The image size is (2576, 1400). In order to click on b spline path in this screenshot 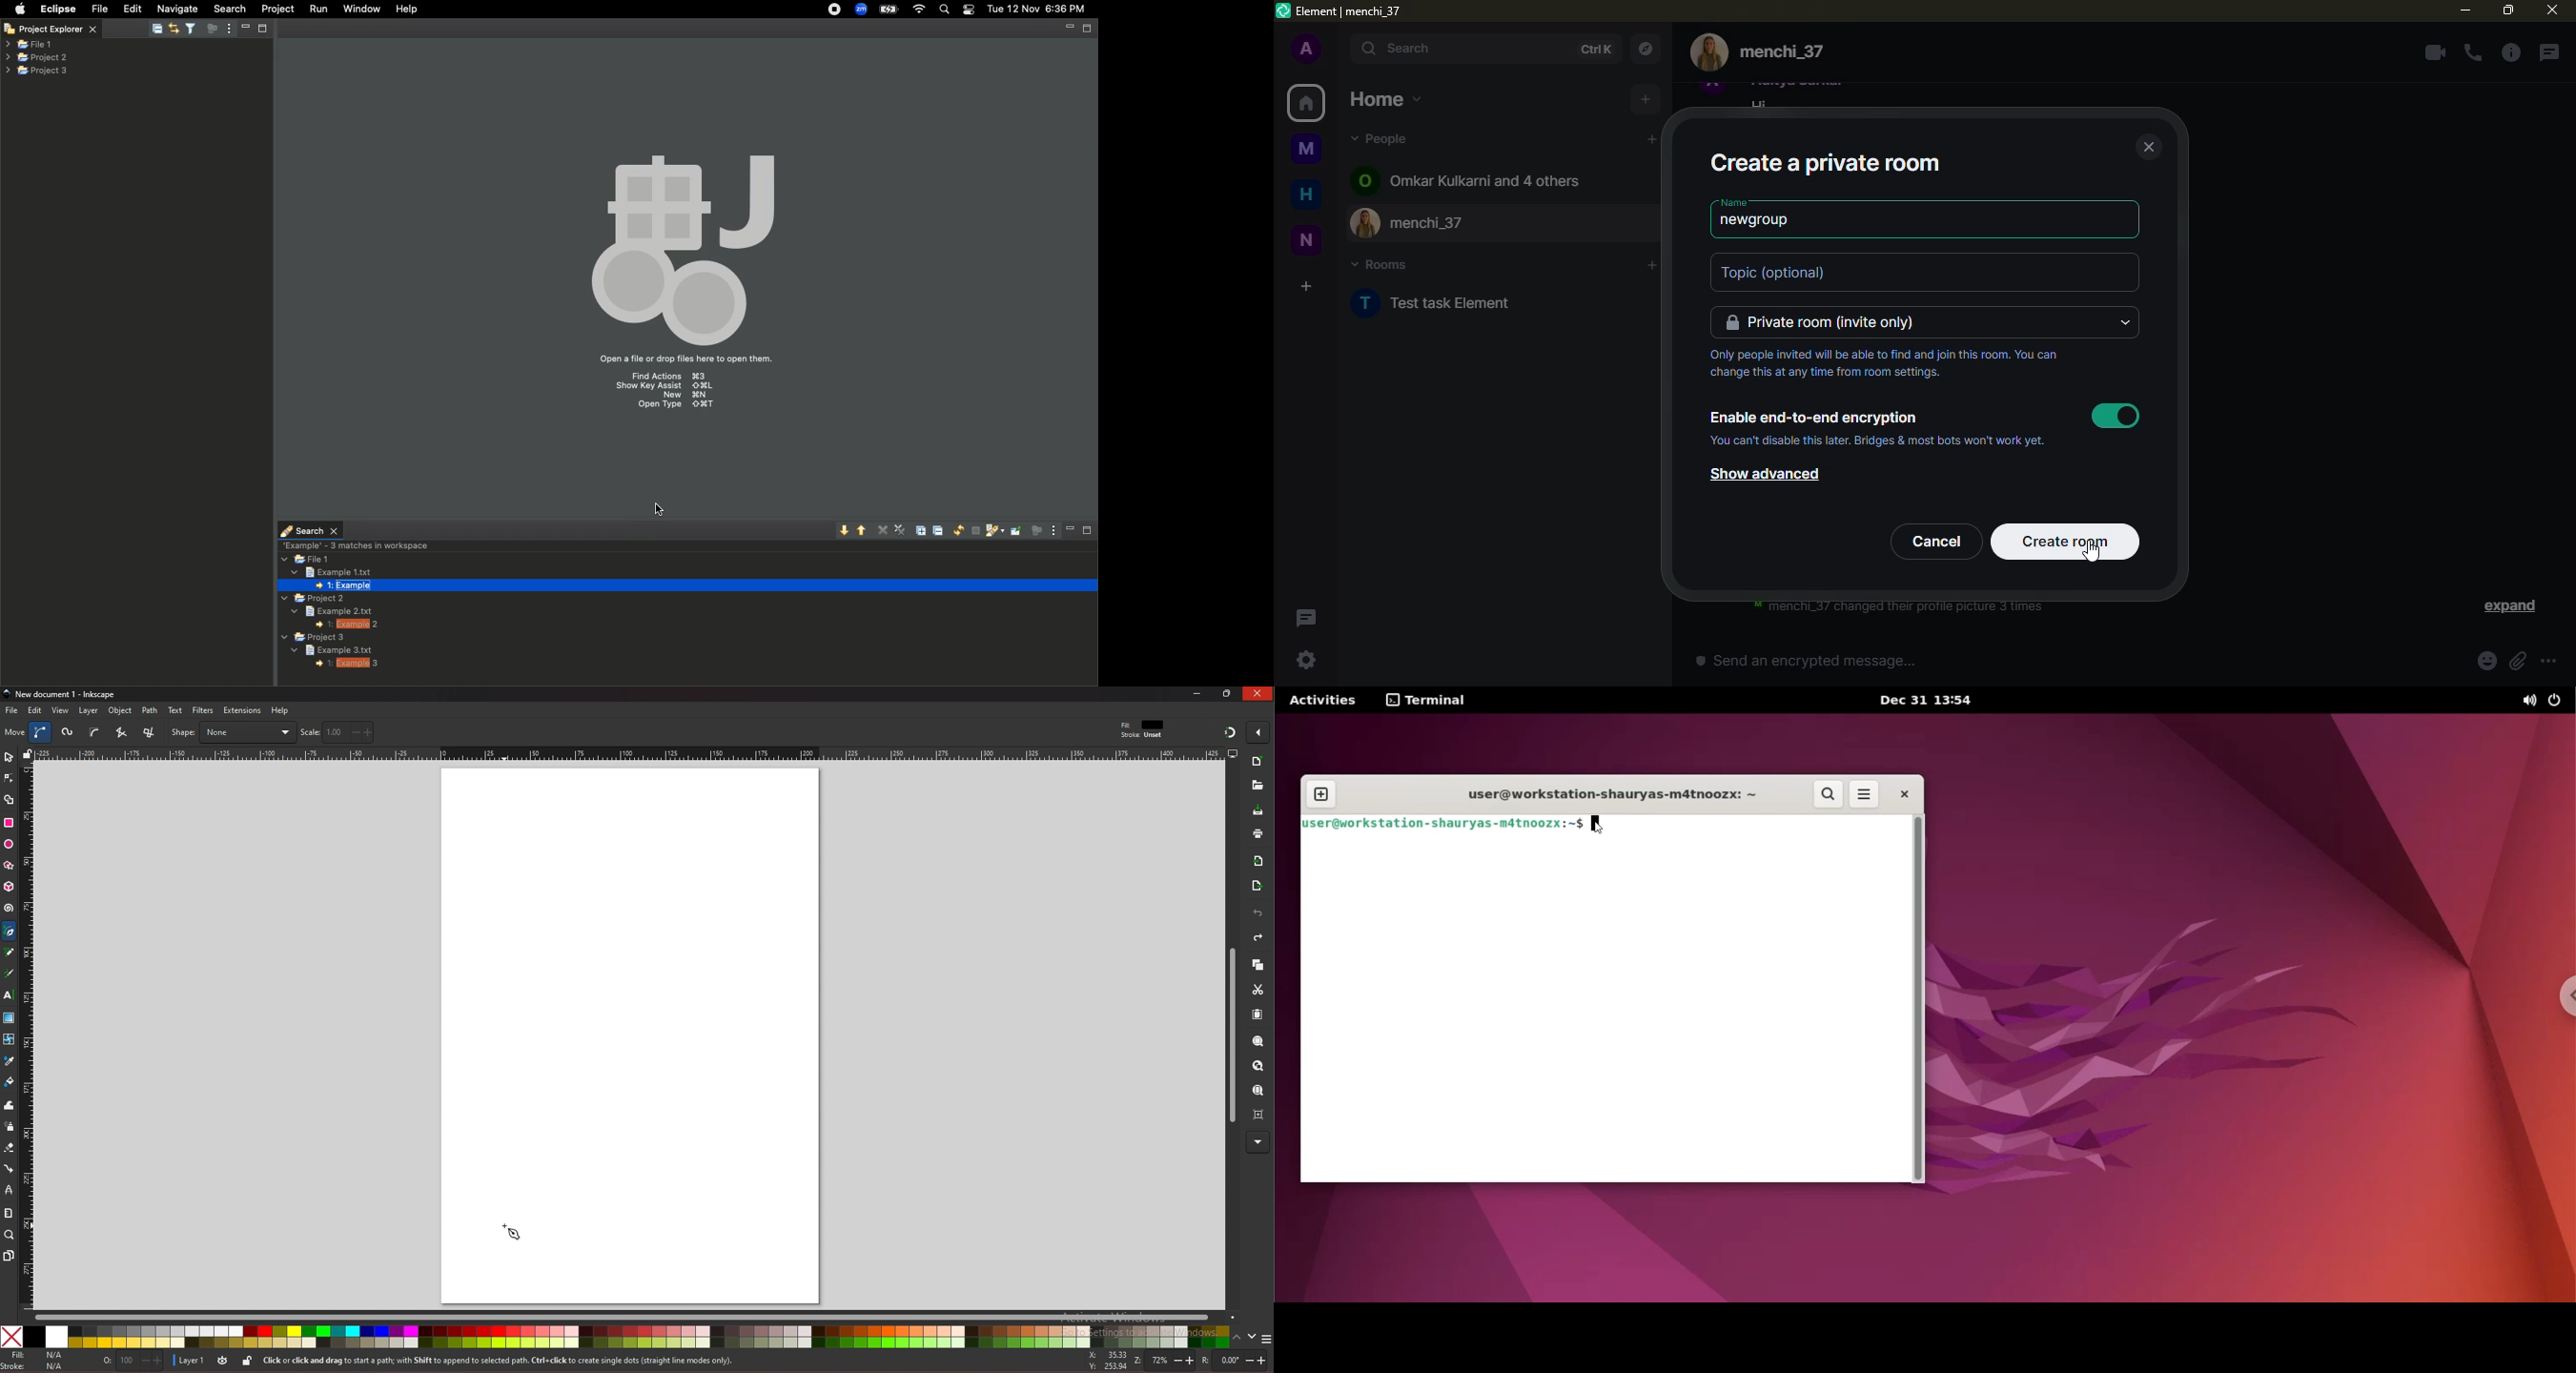, I will do `click(94, 732)`.